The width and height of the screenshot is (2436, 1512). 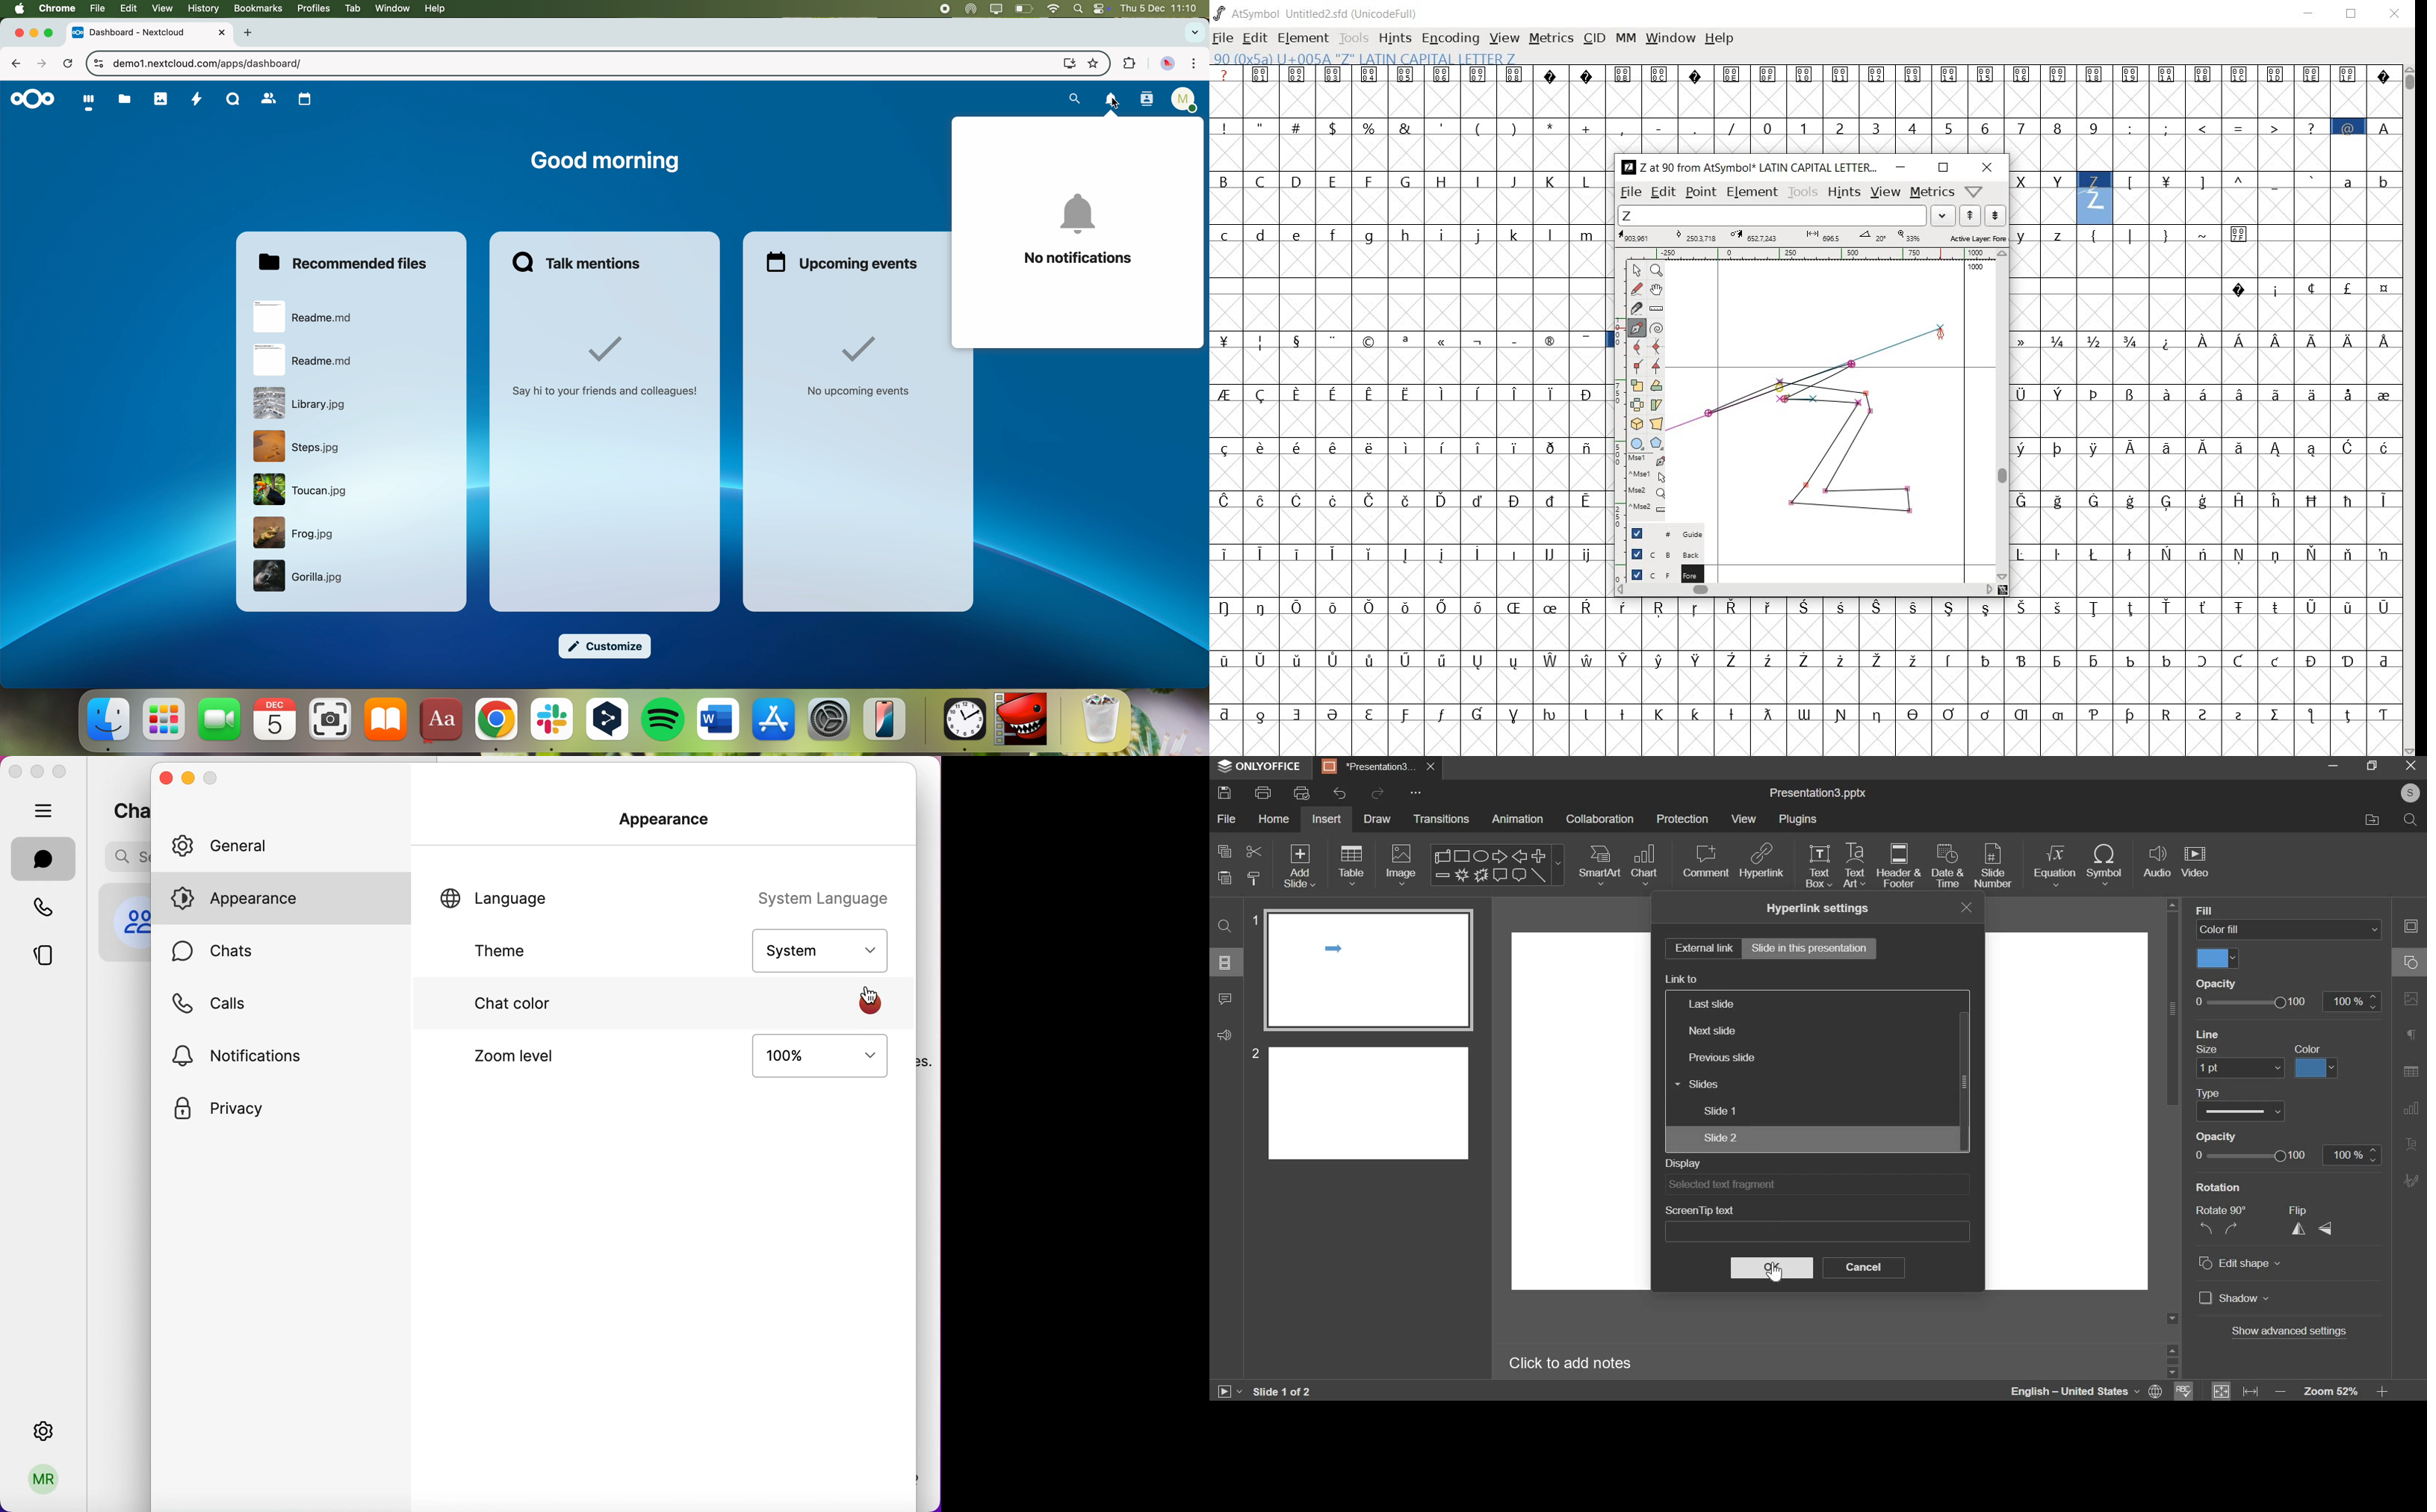 I want to click on External Link, so click(x=1700, y=949).